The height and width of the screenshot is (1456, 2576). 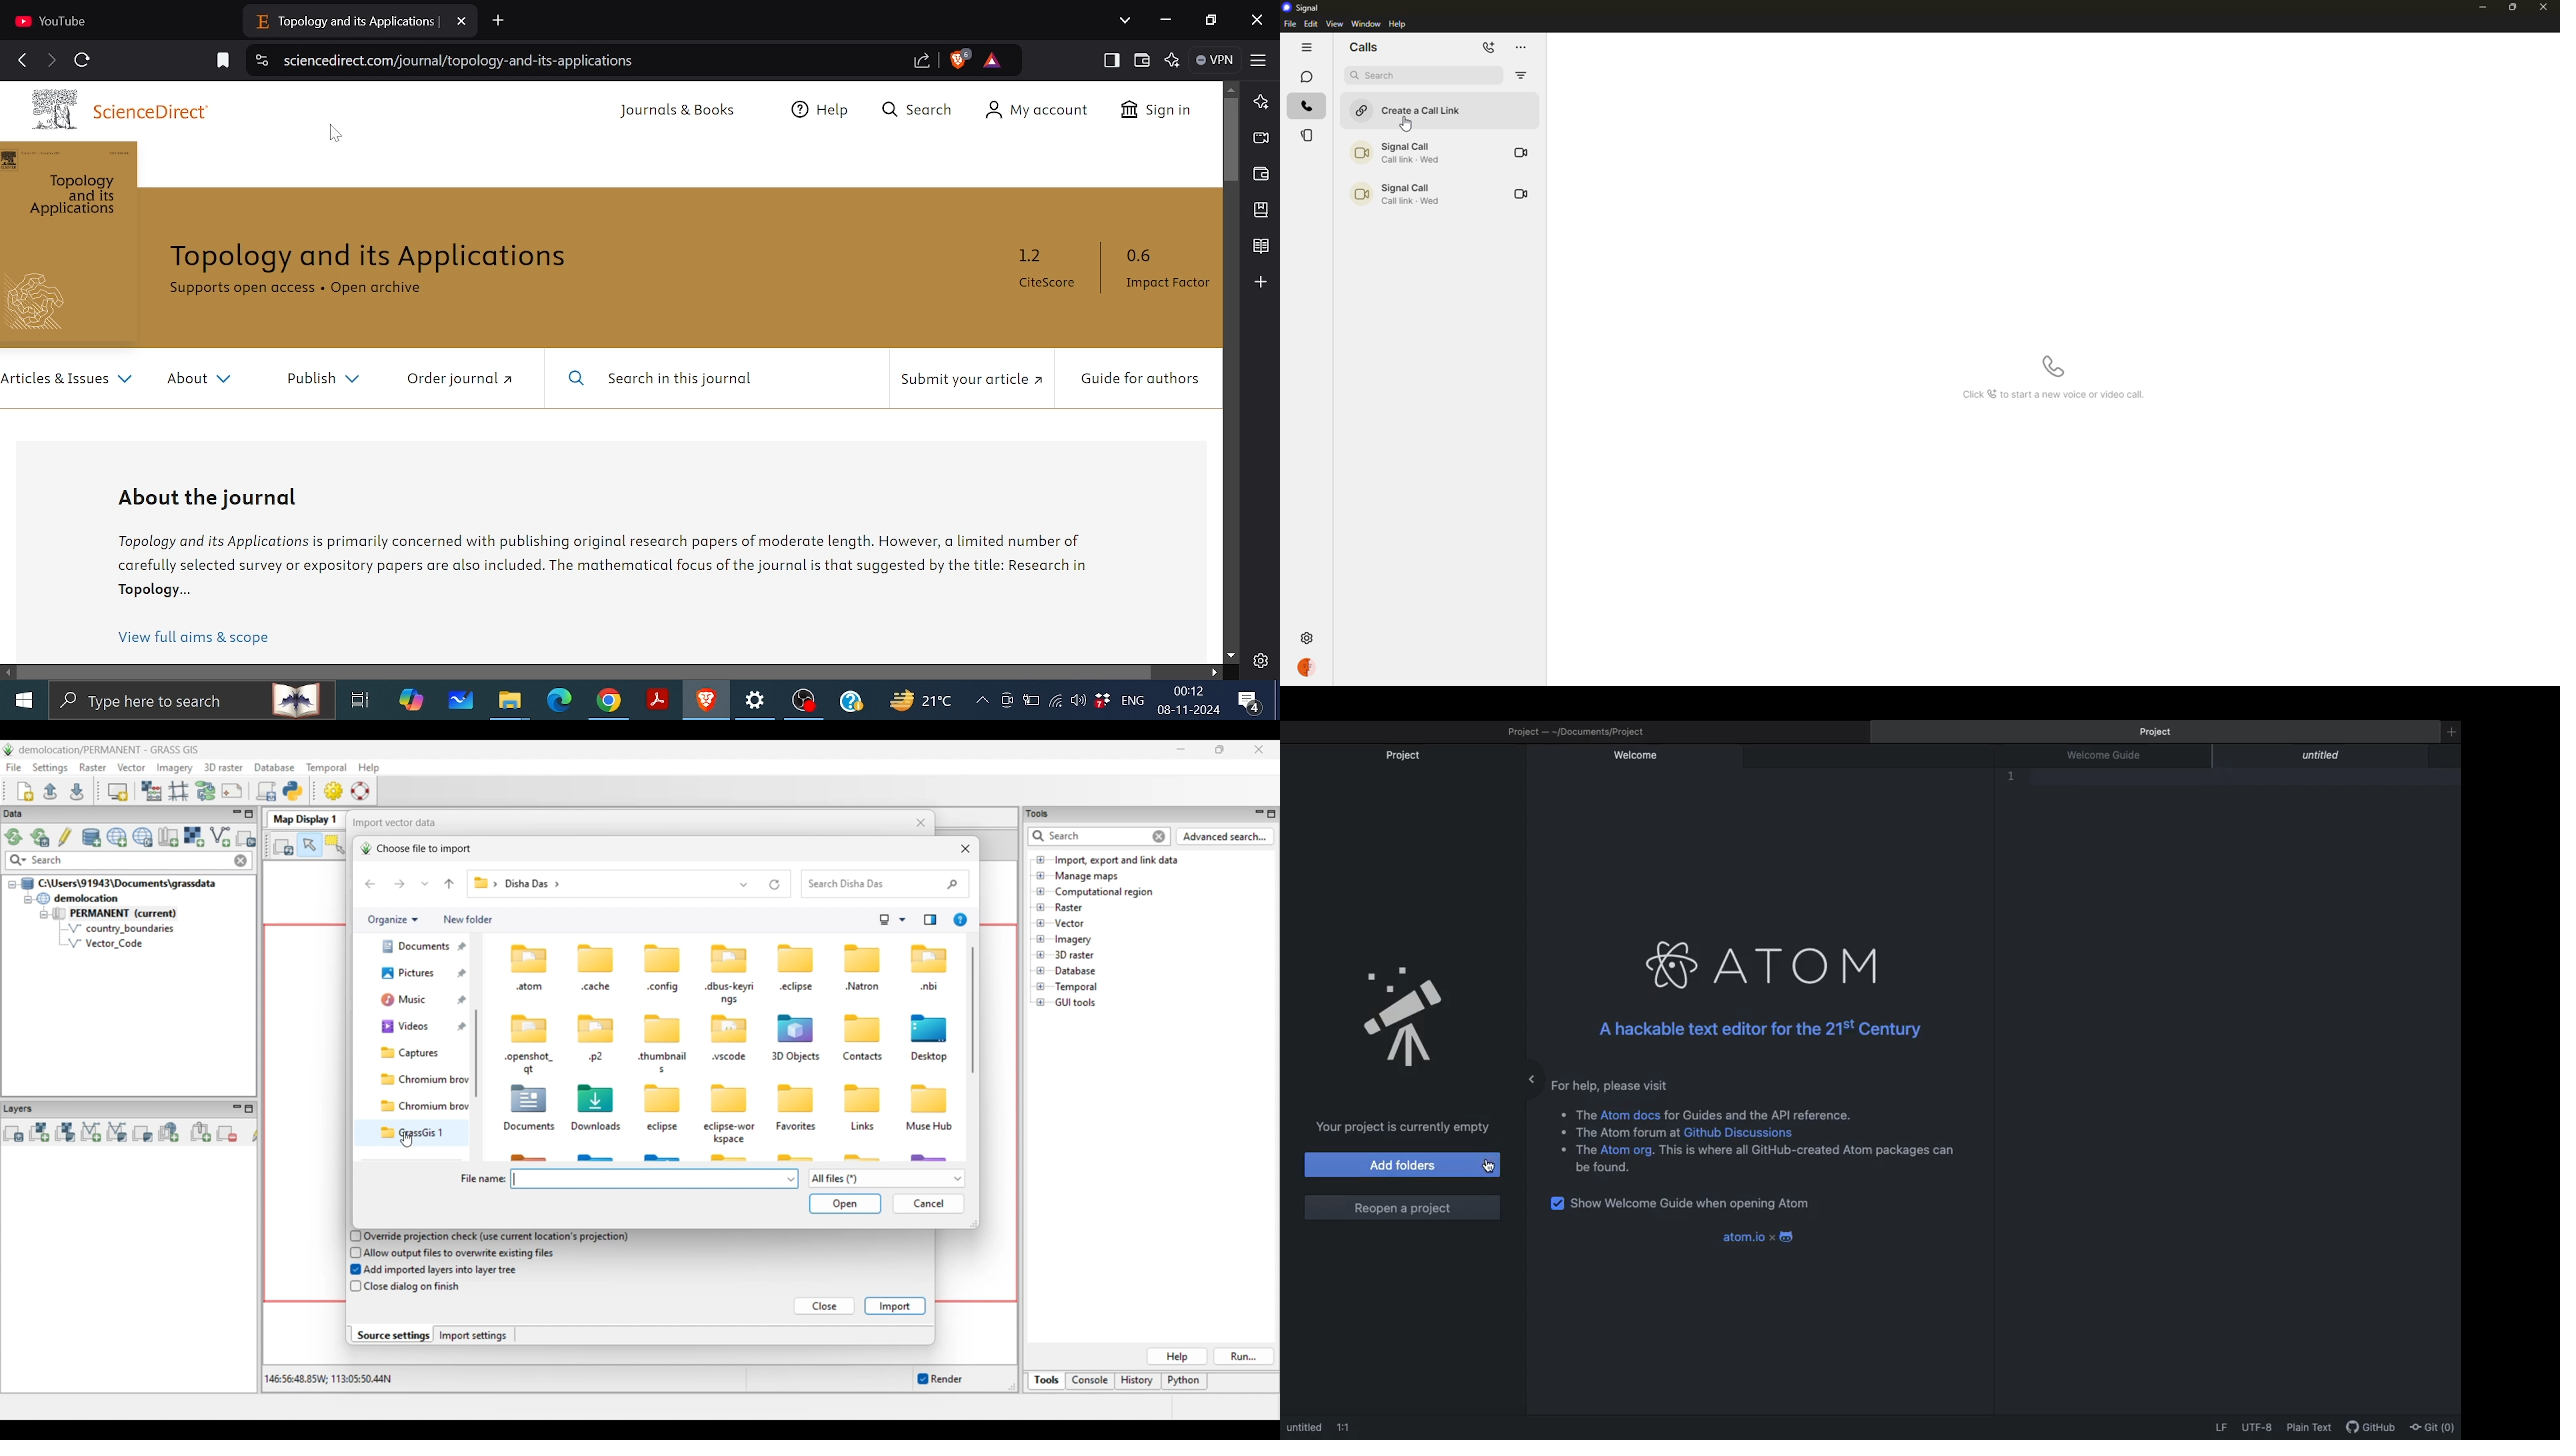 I want to click on profile, so click(x=1307, y=669).